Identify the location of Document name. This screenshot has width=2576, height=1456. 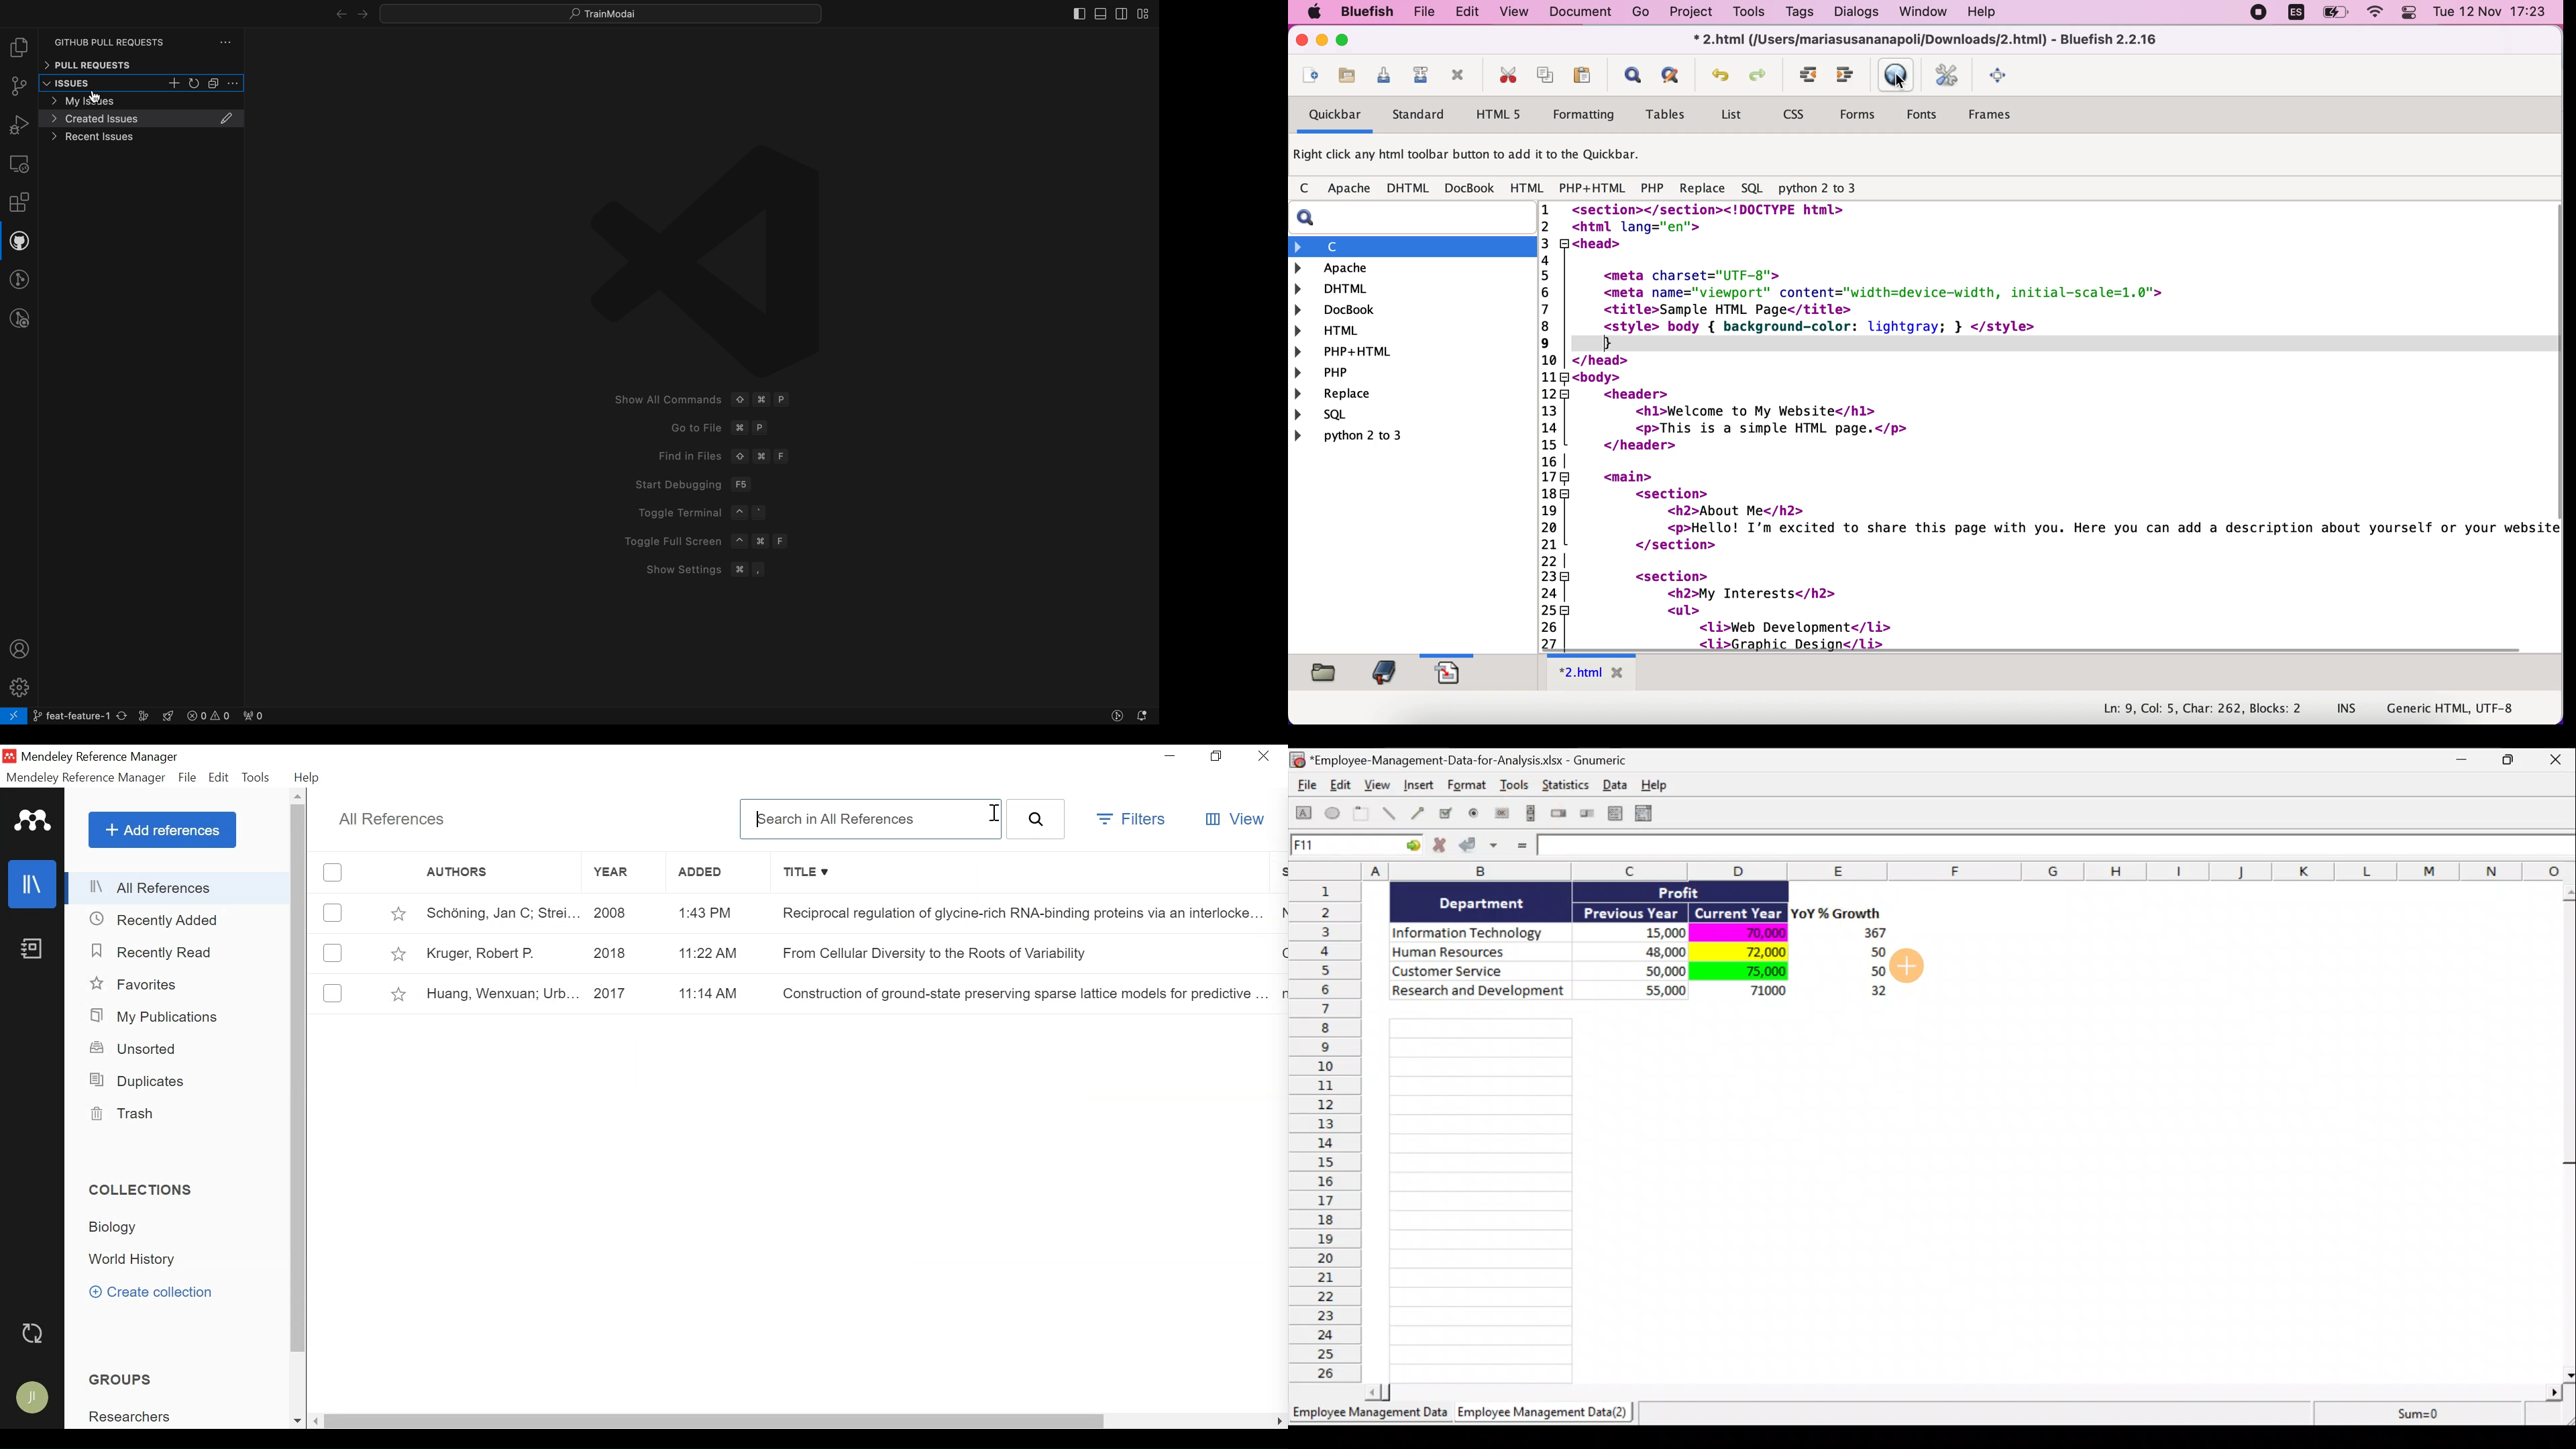
(1466, 761).